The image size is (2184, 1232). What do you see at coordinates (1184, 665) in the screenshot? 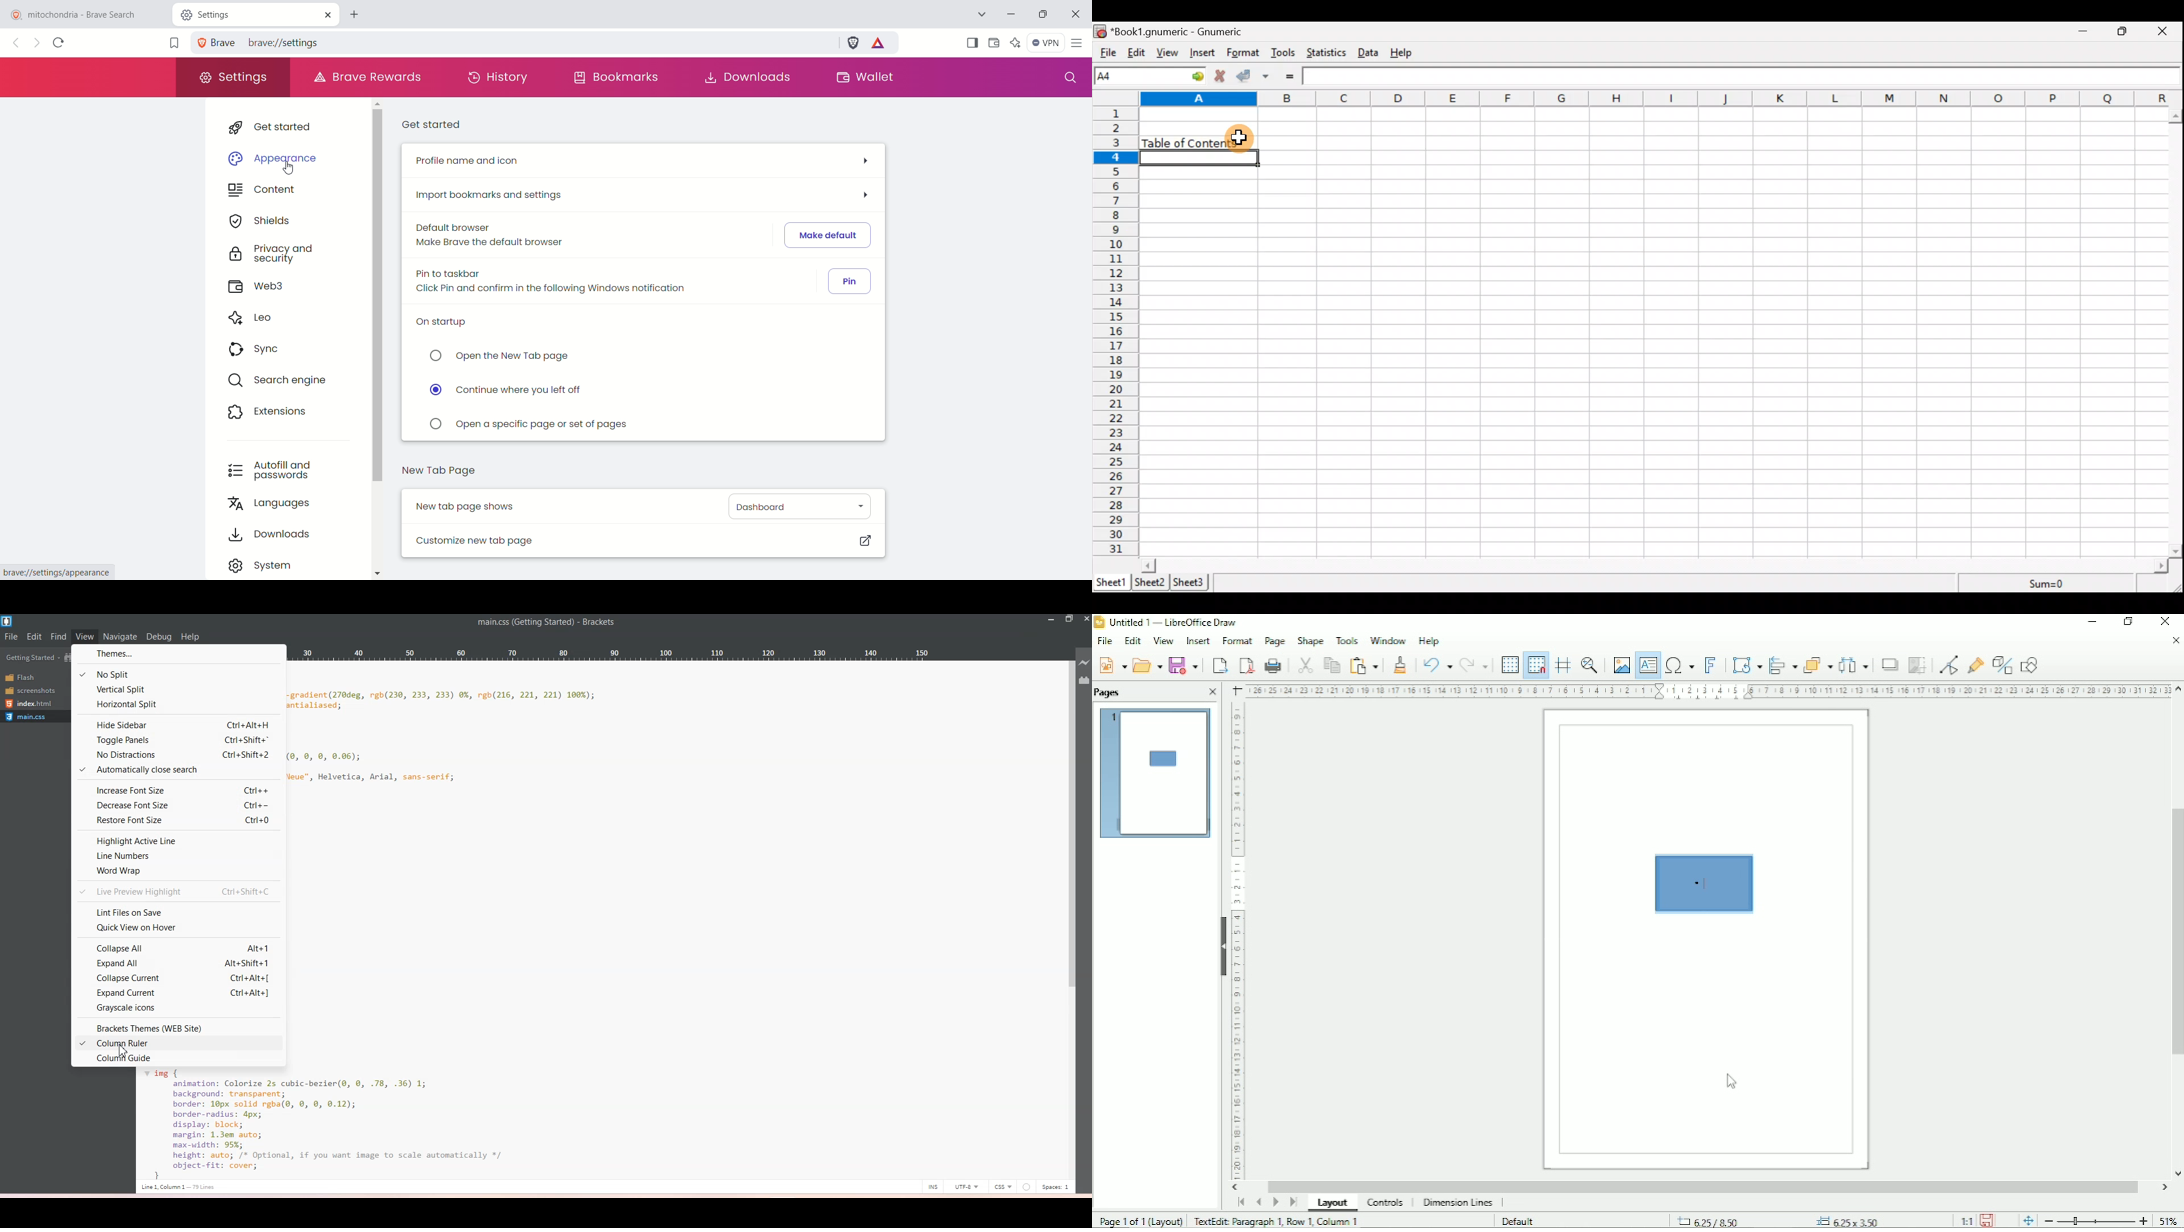
I see `Save` at bounding box center [1184, 665].